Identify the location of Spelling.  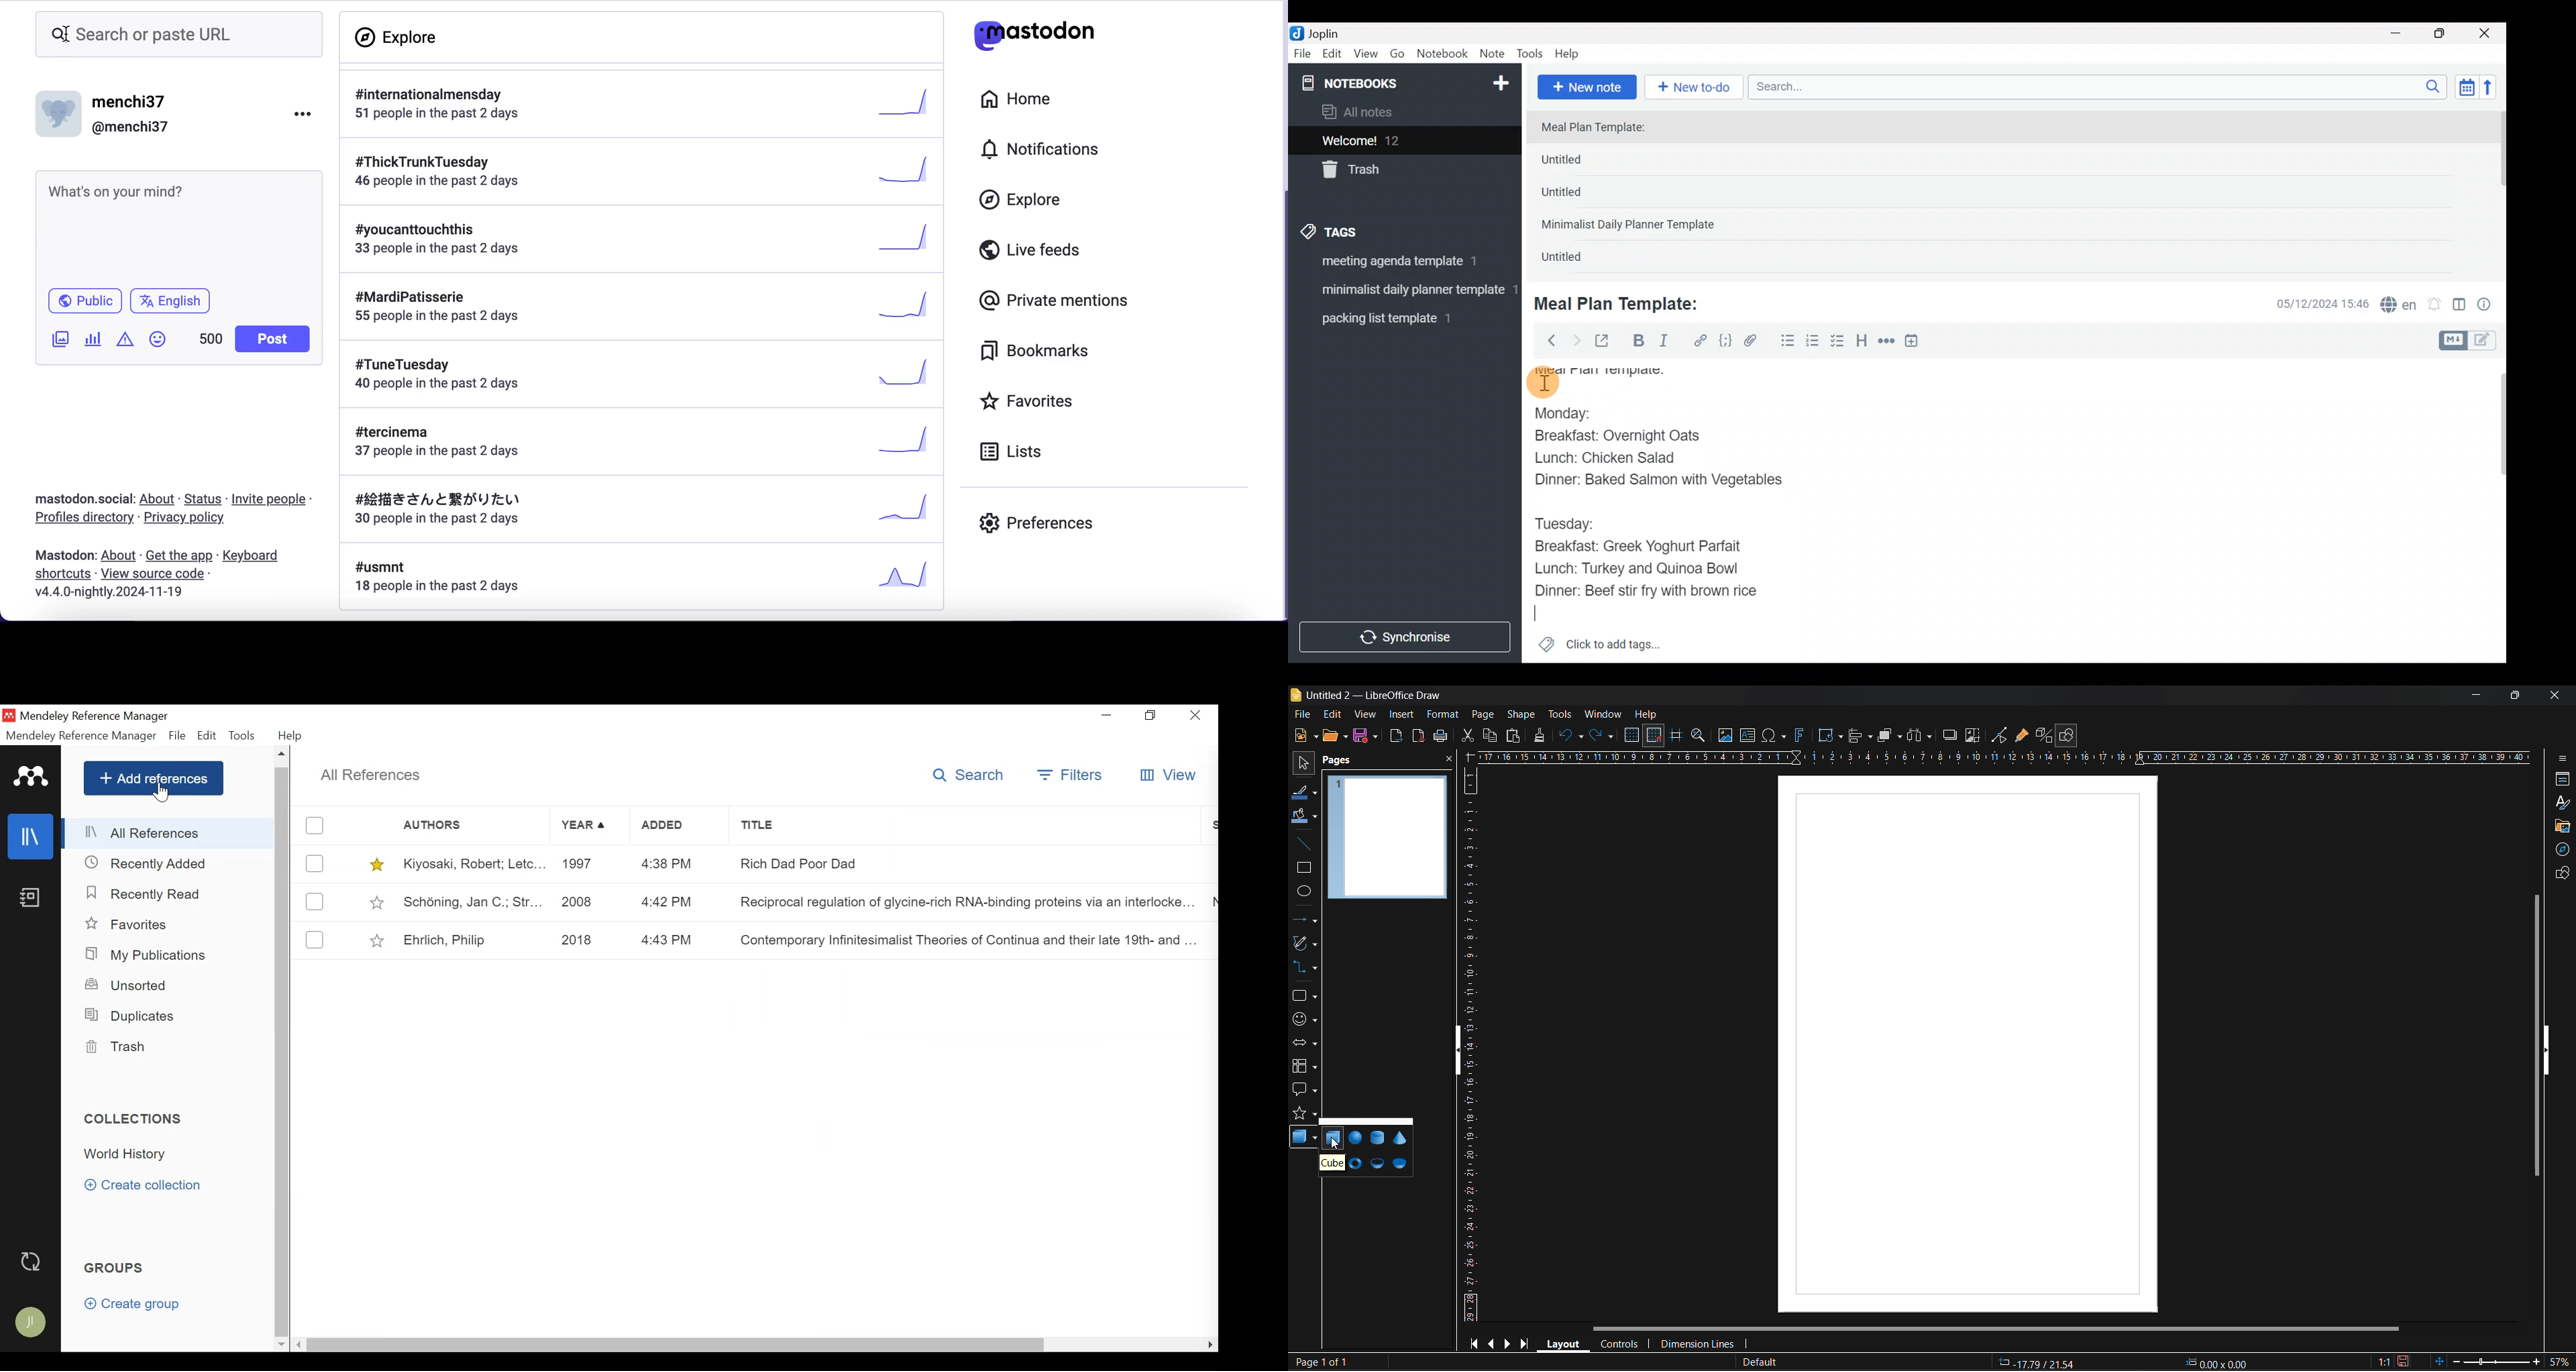
(2400, 306).